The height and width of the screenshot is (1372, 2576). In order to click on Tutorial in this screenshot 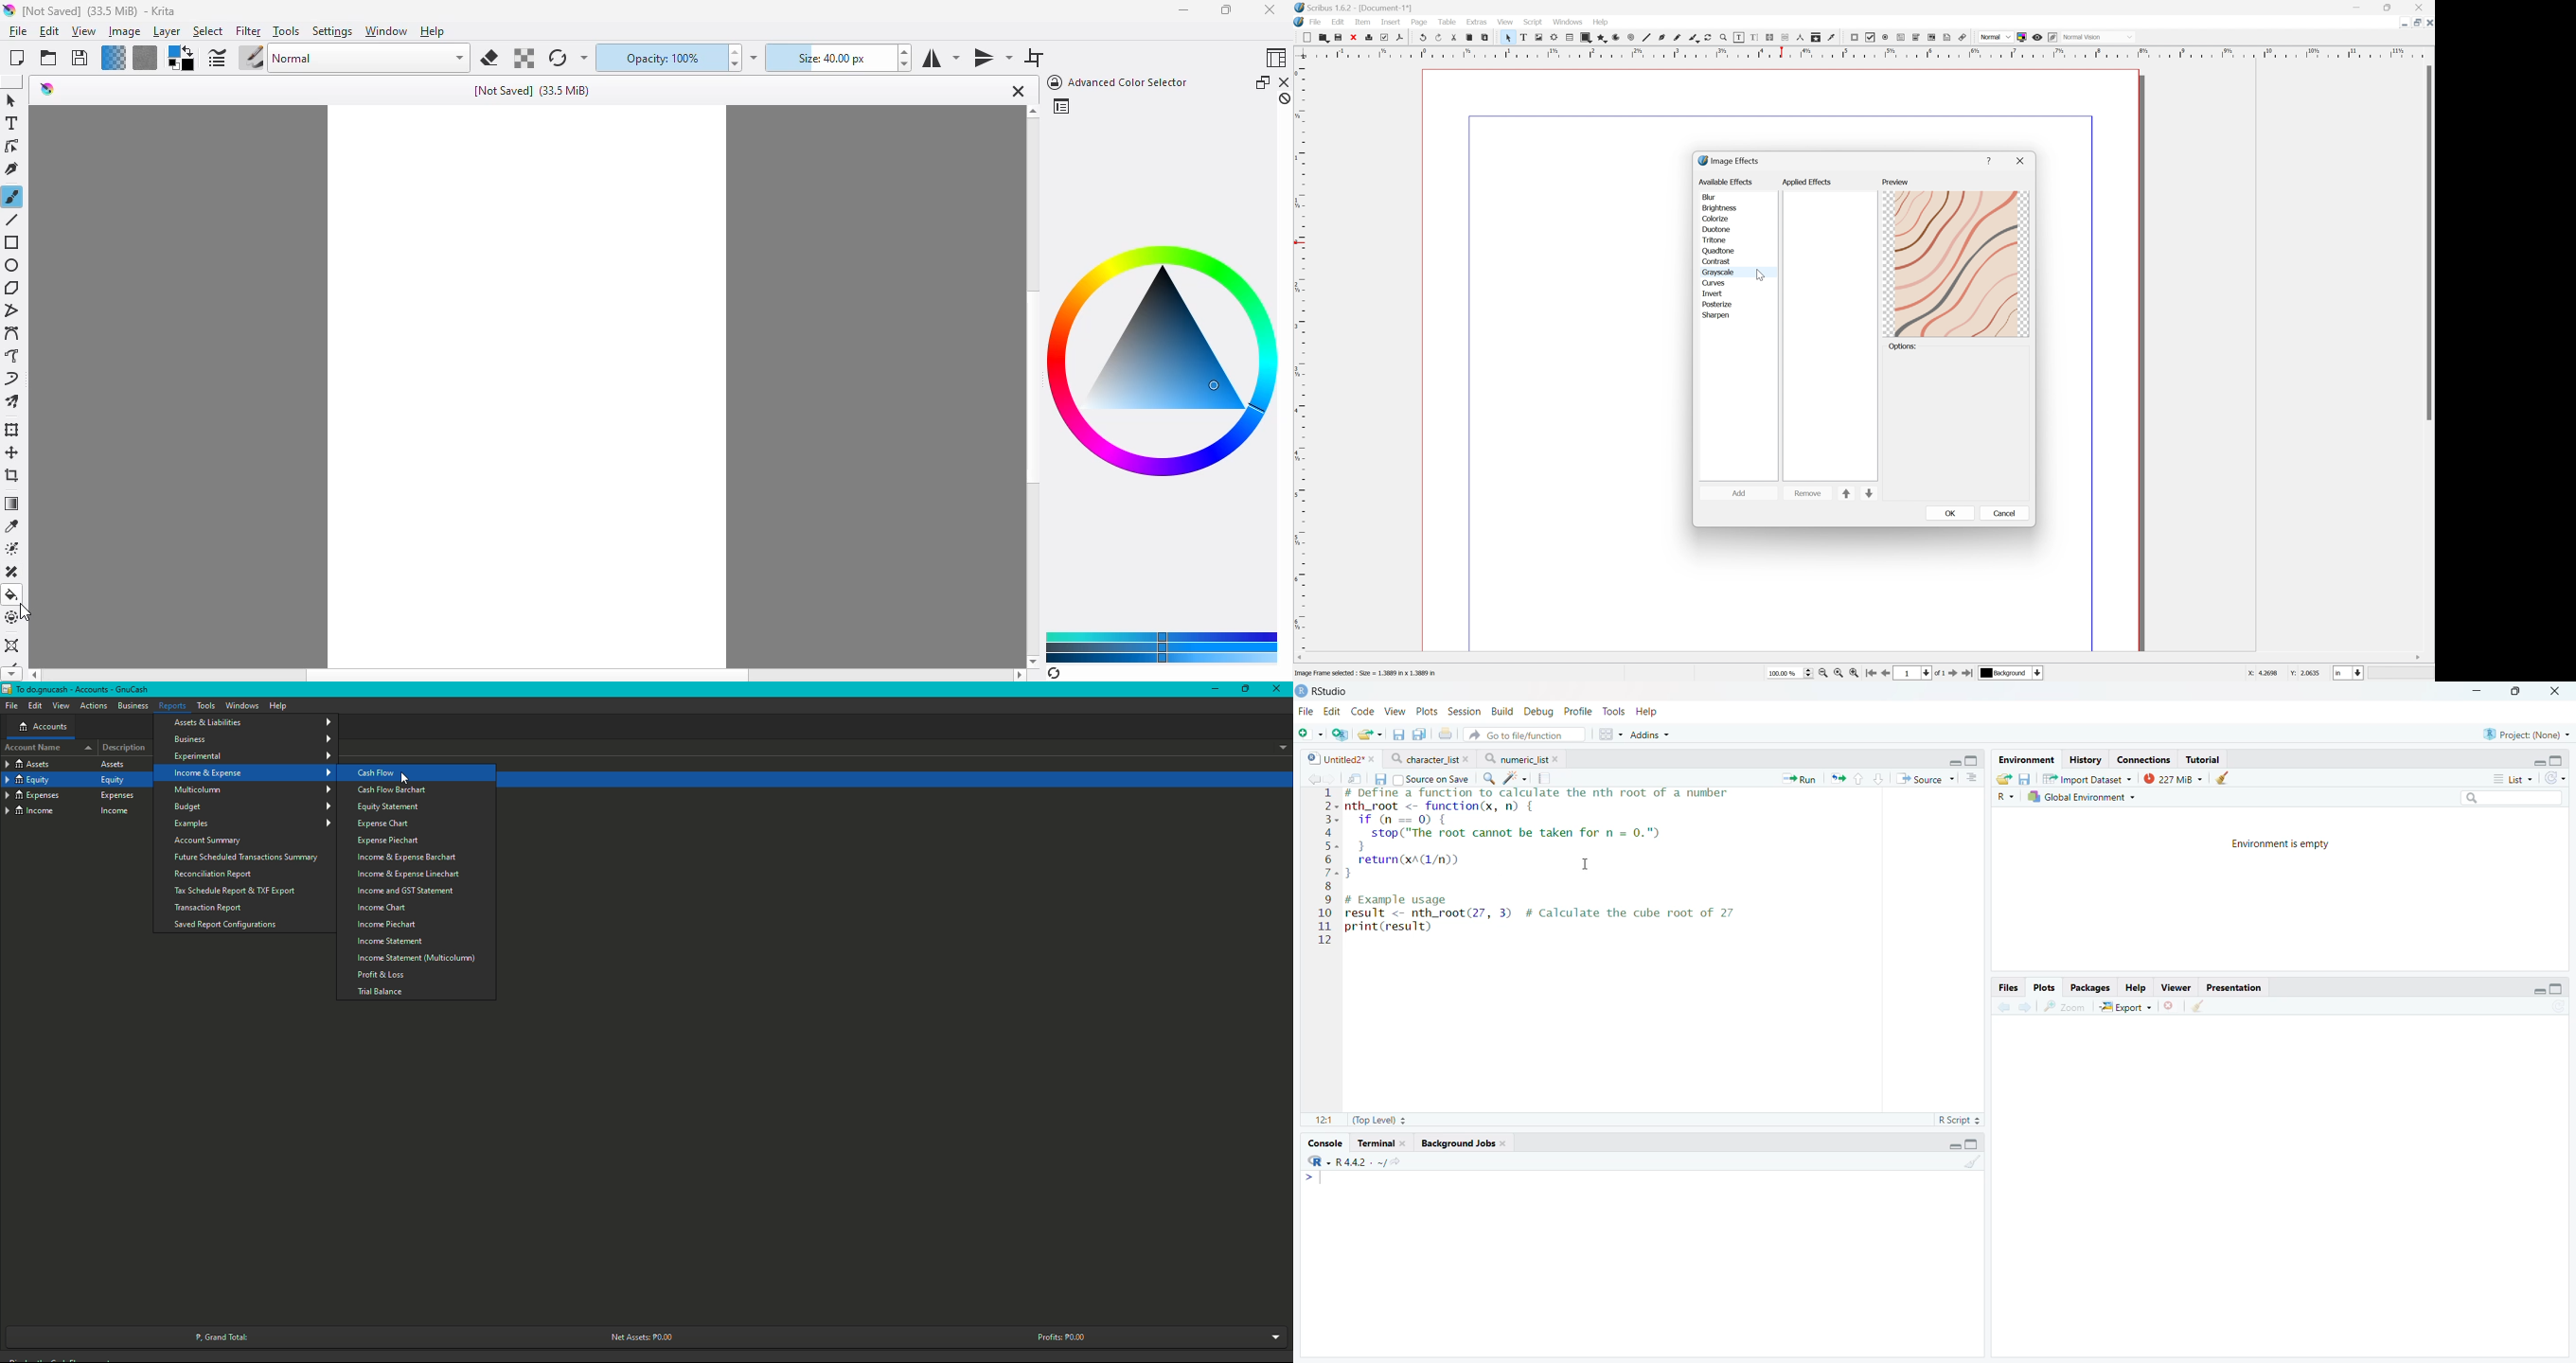, I will do `click(2203, 759)`.